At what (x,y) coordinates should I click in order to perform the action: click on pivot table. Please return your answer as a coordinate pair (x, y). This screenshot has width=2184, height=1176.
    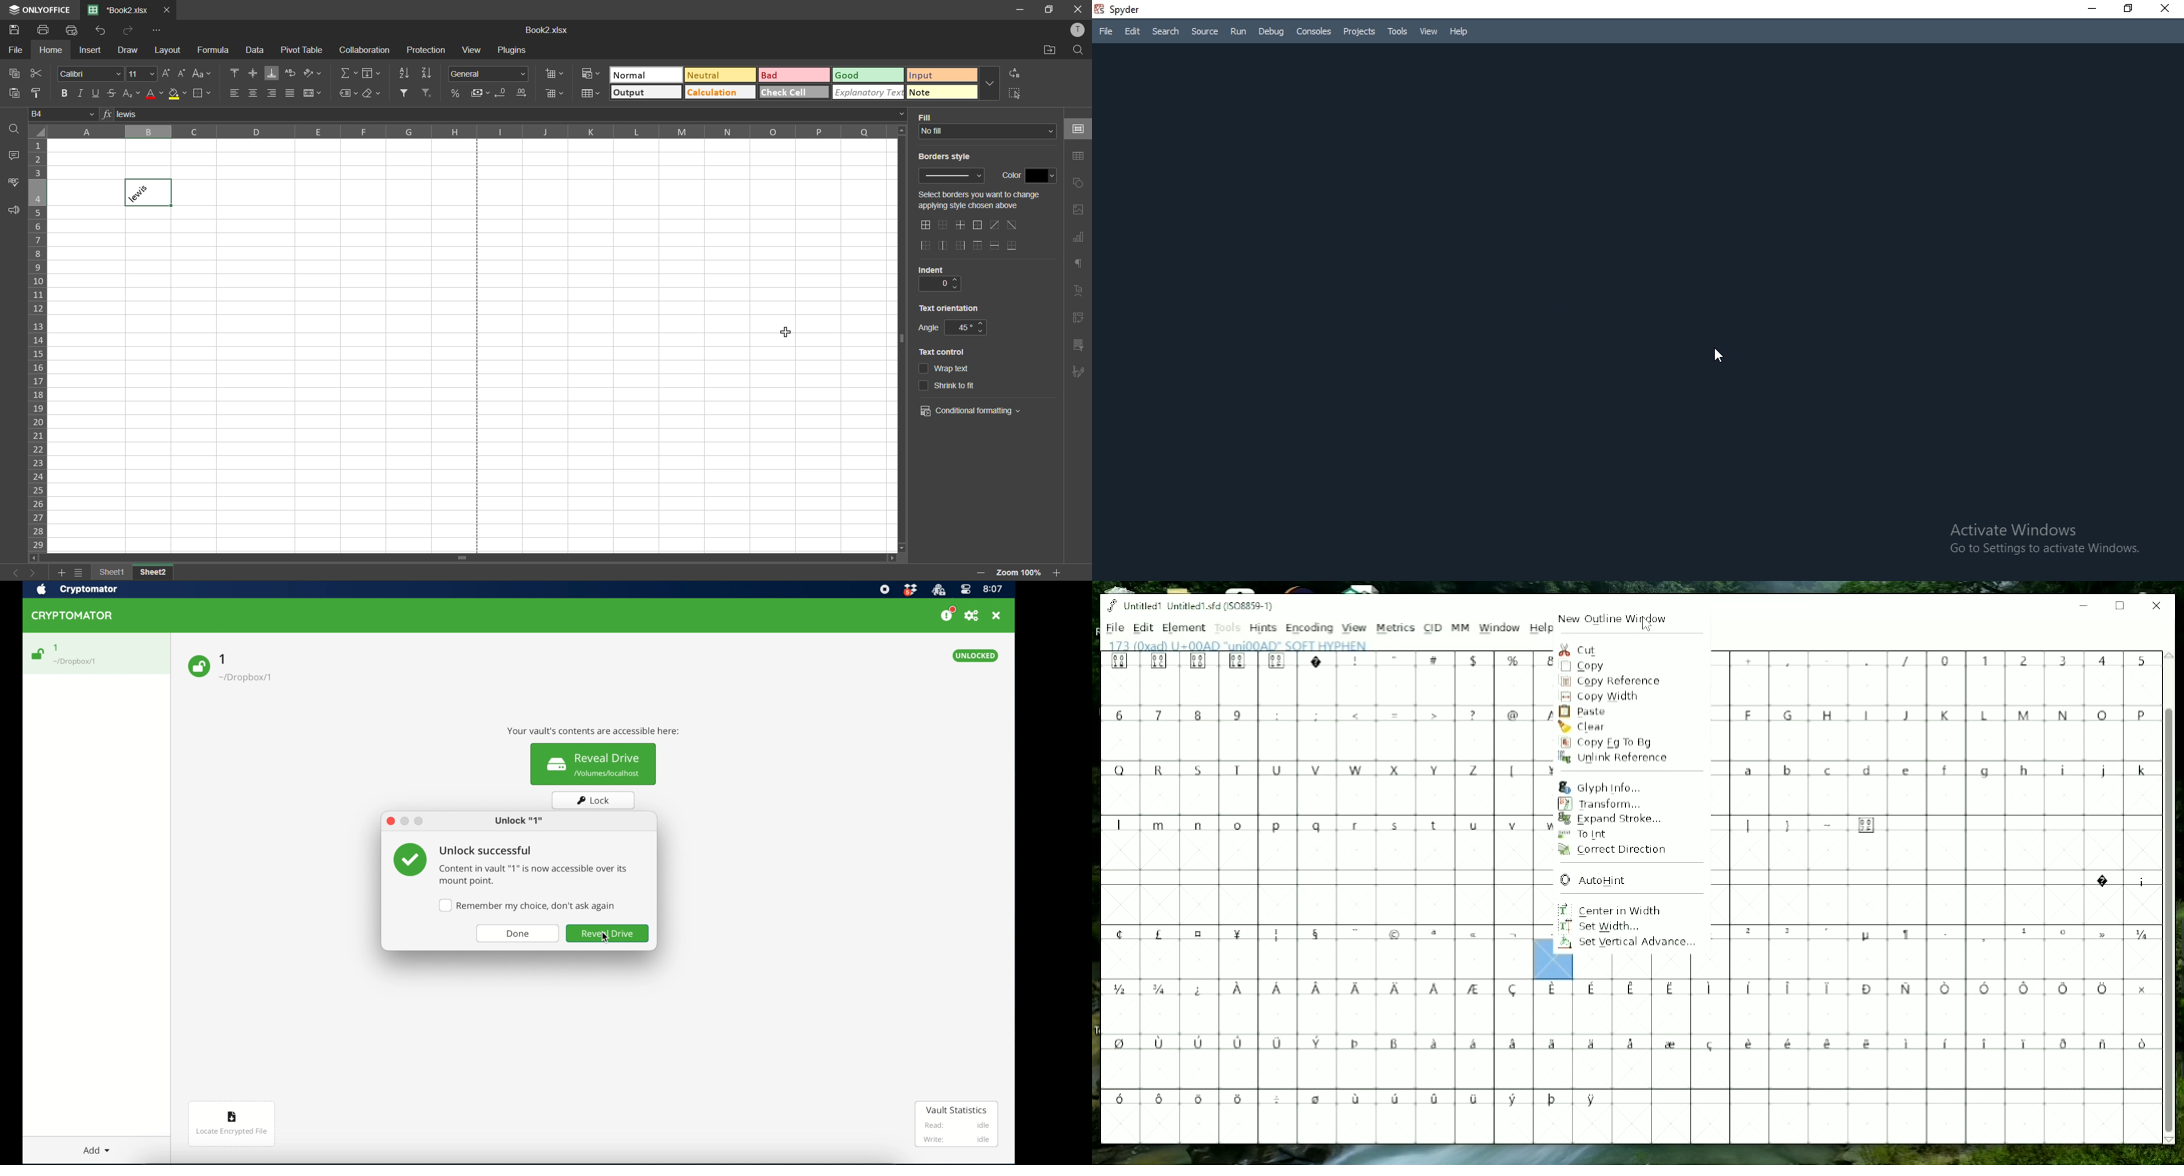
    Looking at the image, I should click on (1081, 320).